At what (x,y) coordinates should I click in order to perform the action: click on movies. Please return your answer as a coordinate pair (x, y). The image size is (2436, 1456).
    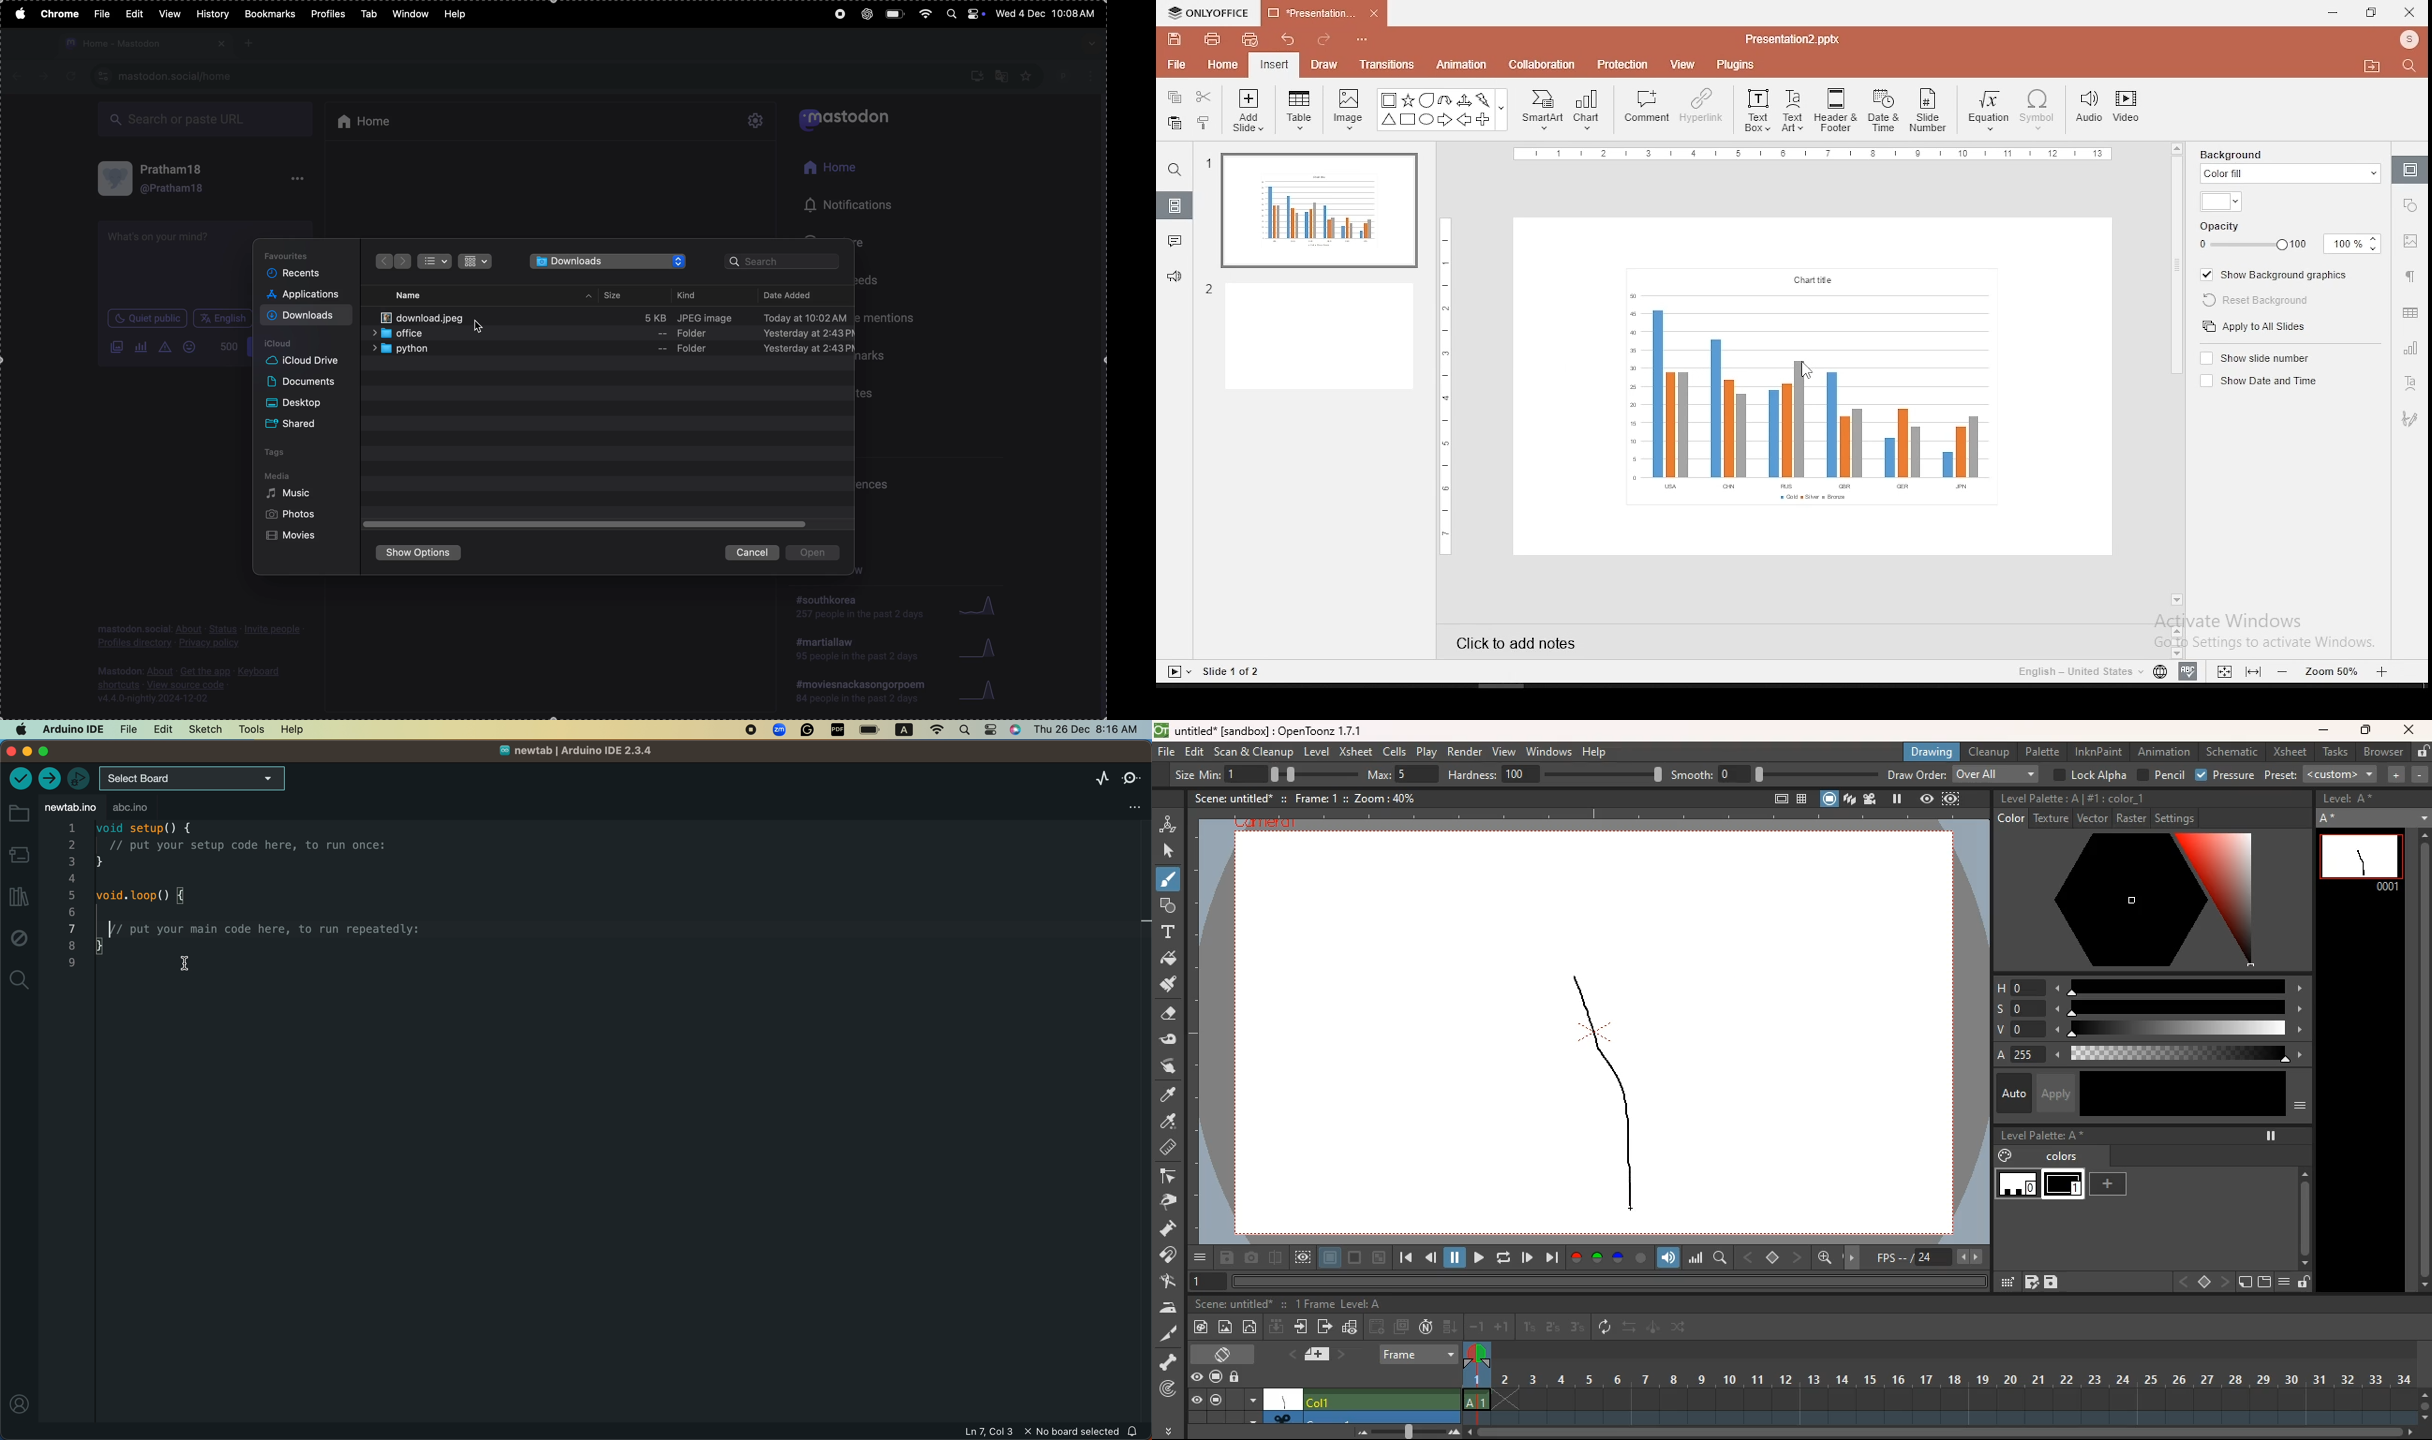
    Looking at the image, I should click on (295, 537).